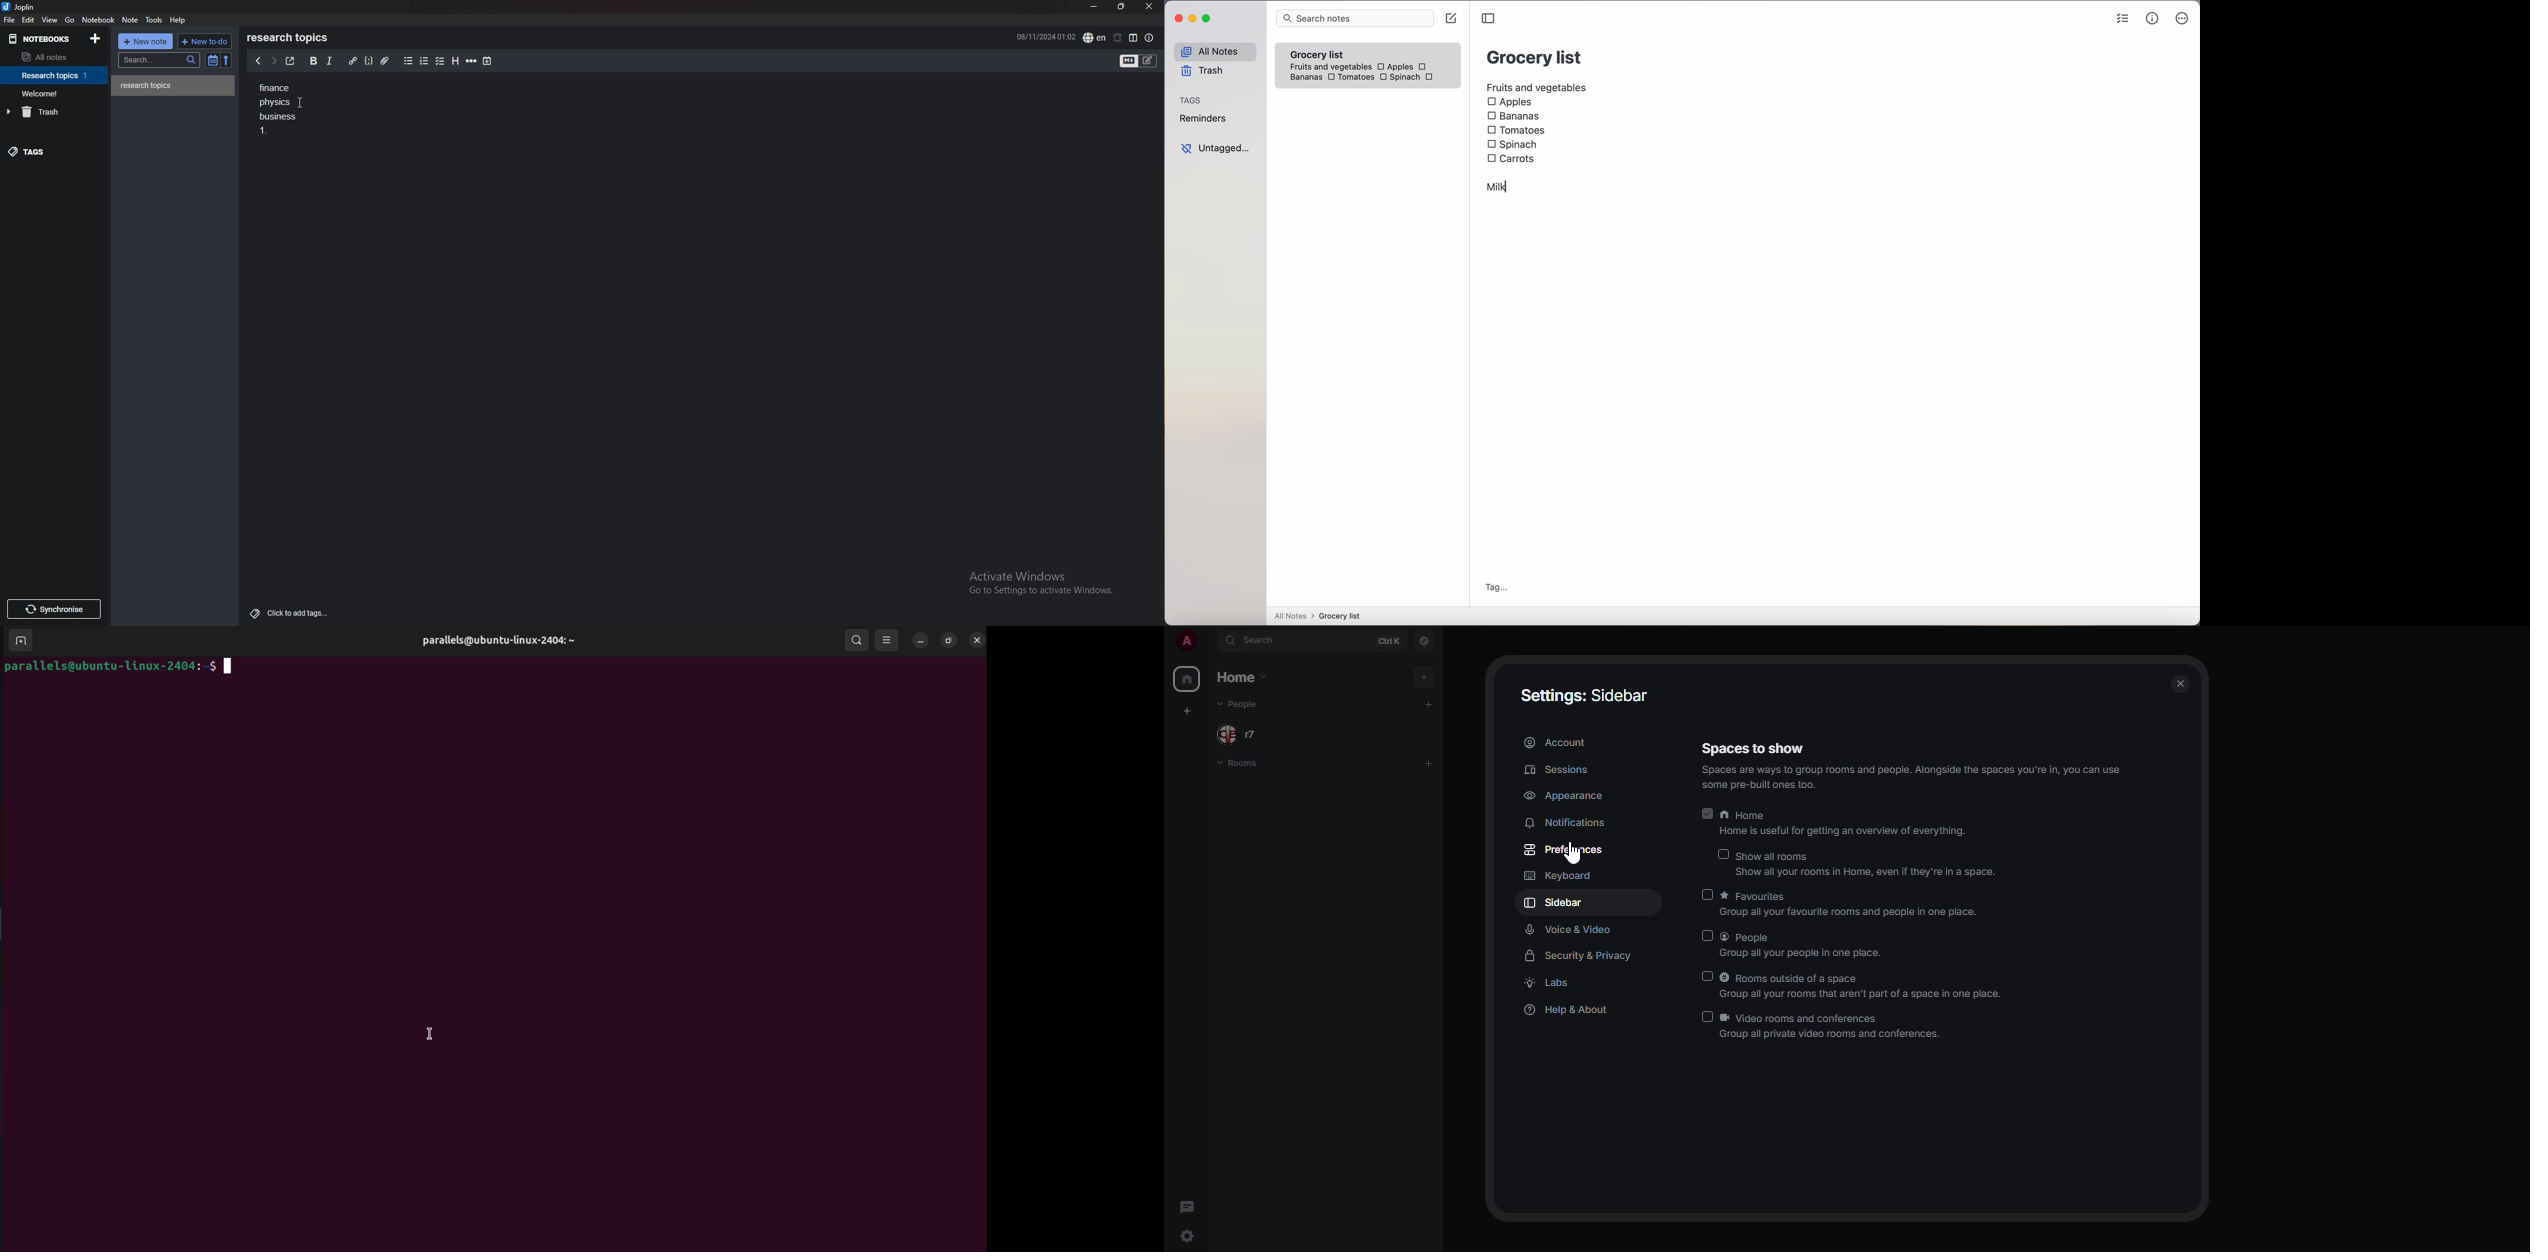 The height and width of the screenshot is (1260, 2548). Describe the element at coordinates (286, 613) in the screenshot. I see `Click to add tags` at that location.